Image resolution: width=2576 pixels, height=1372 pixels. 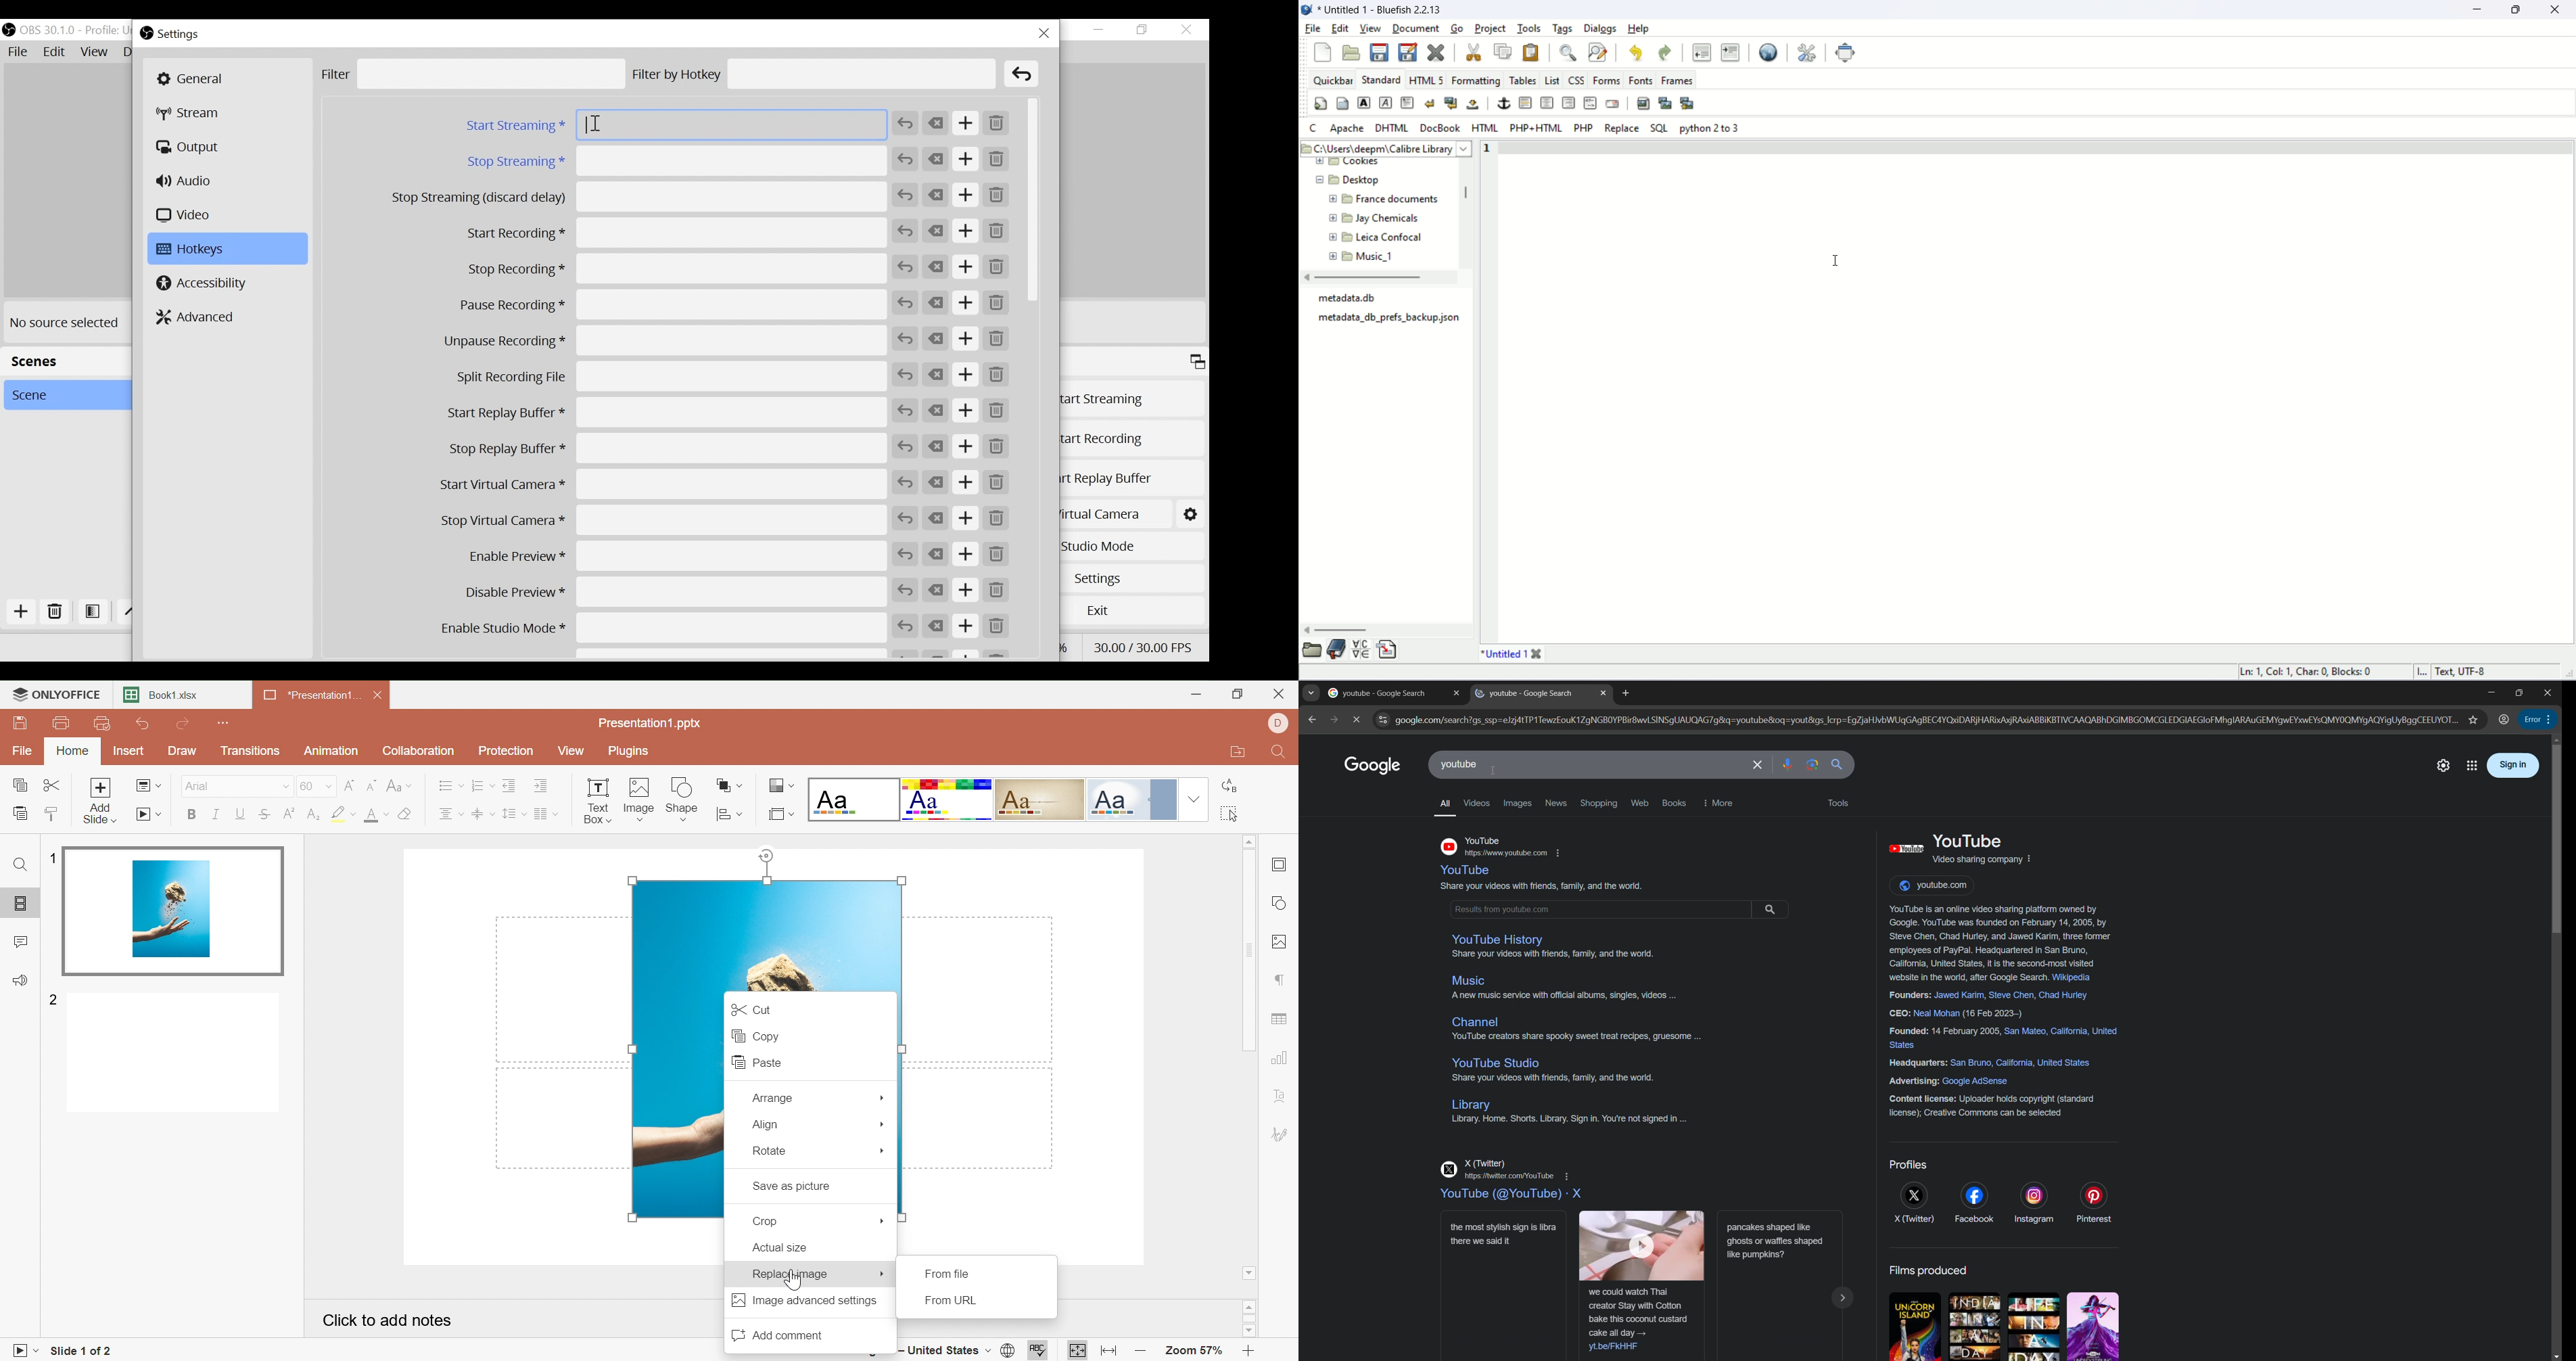 What do you see at coordinates (1540, 886) in the screenshot?
I see `share your videos with friends,family, and the world` at bounding box center [1540, 886].